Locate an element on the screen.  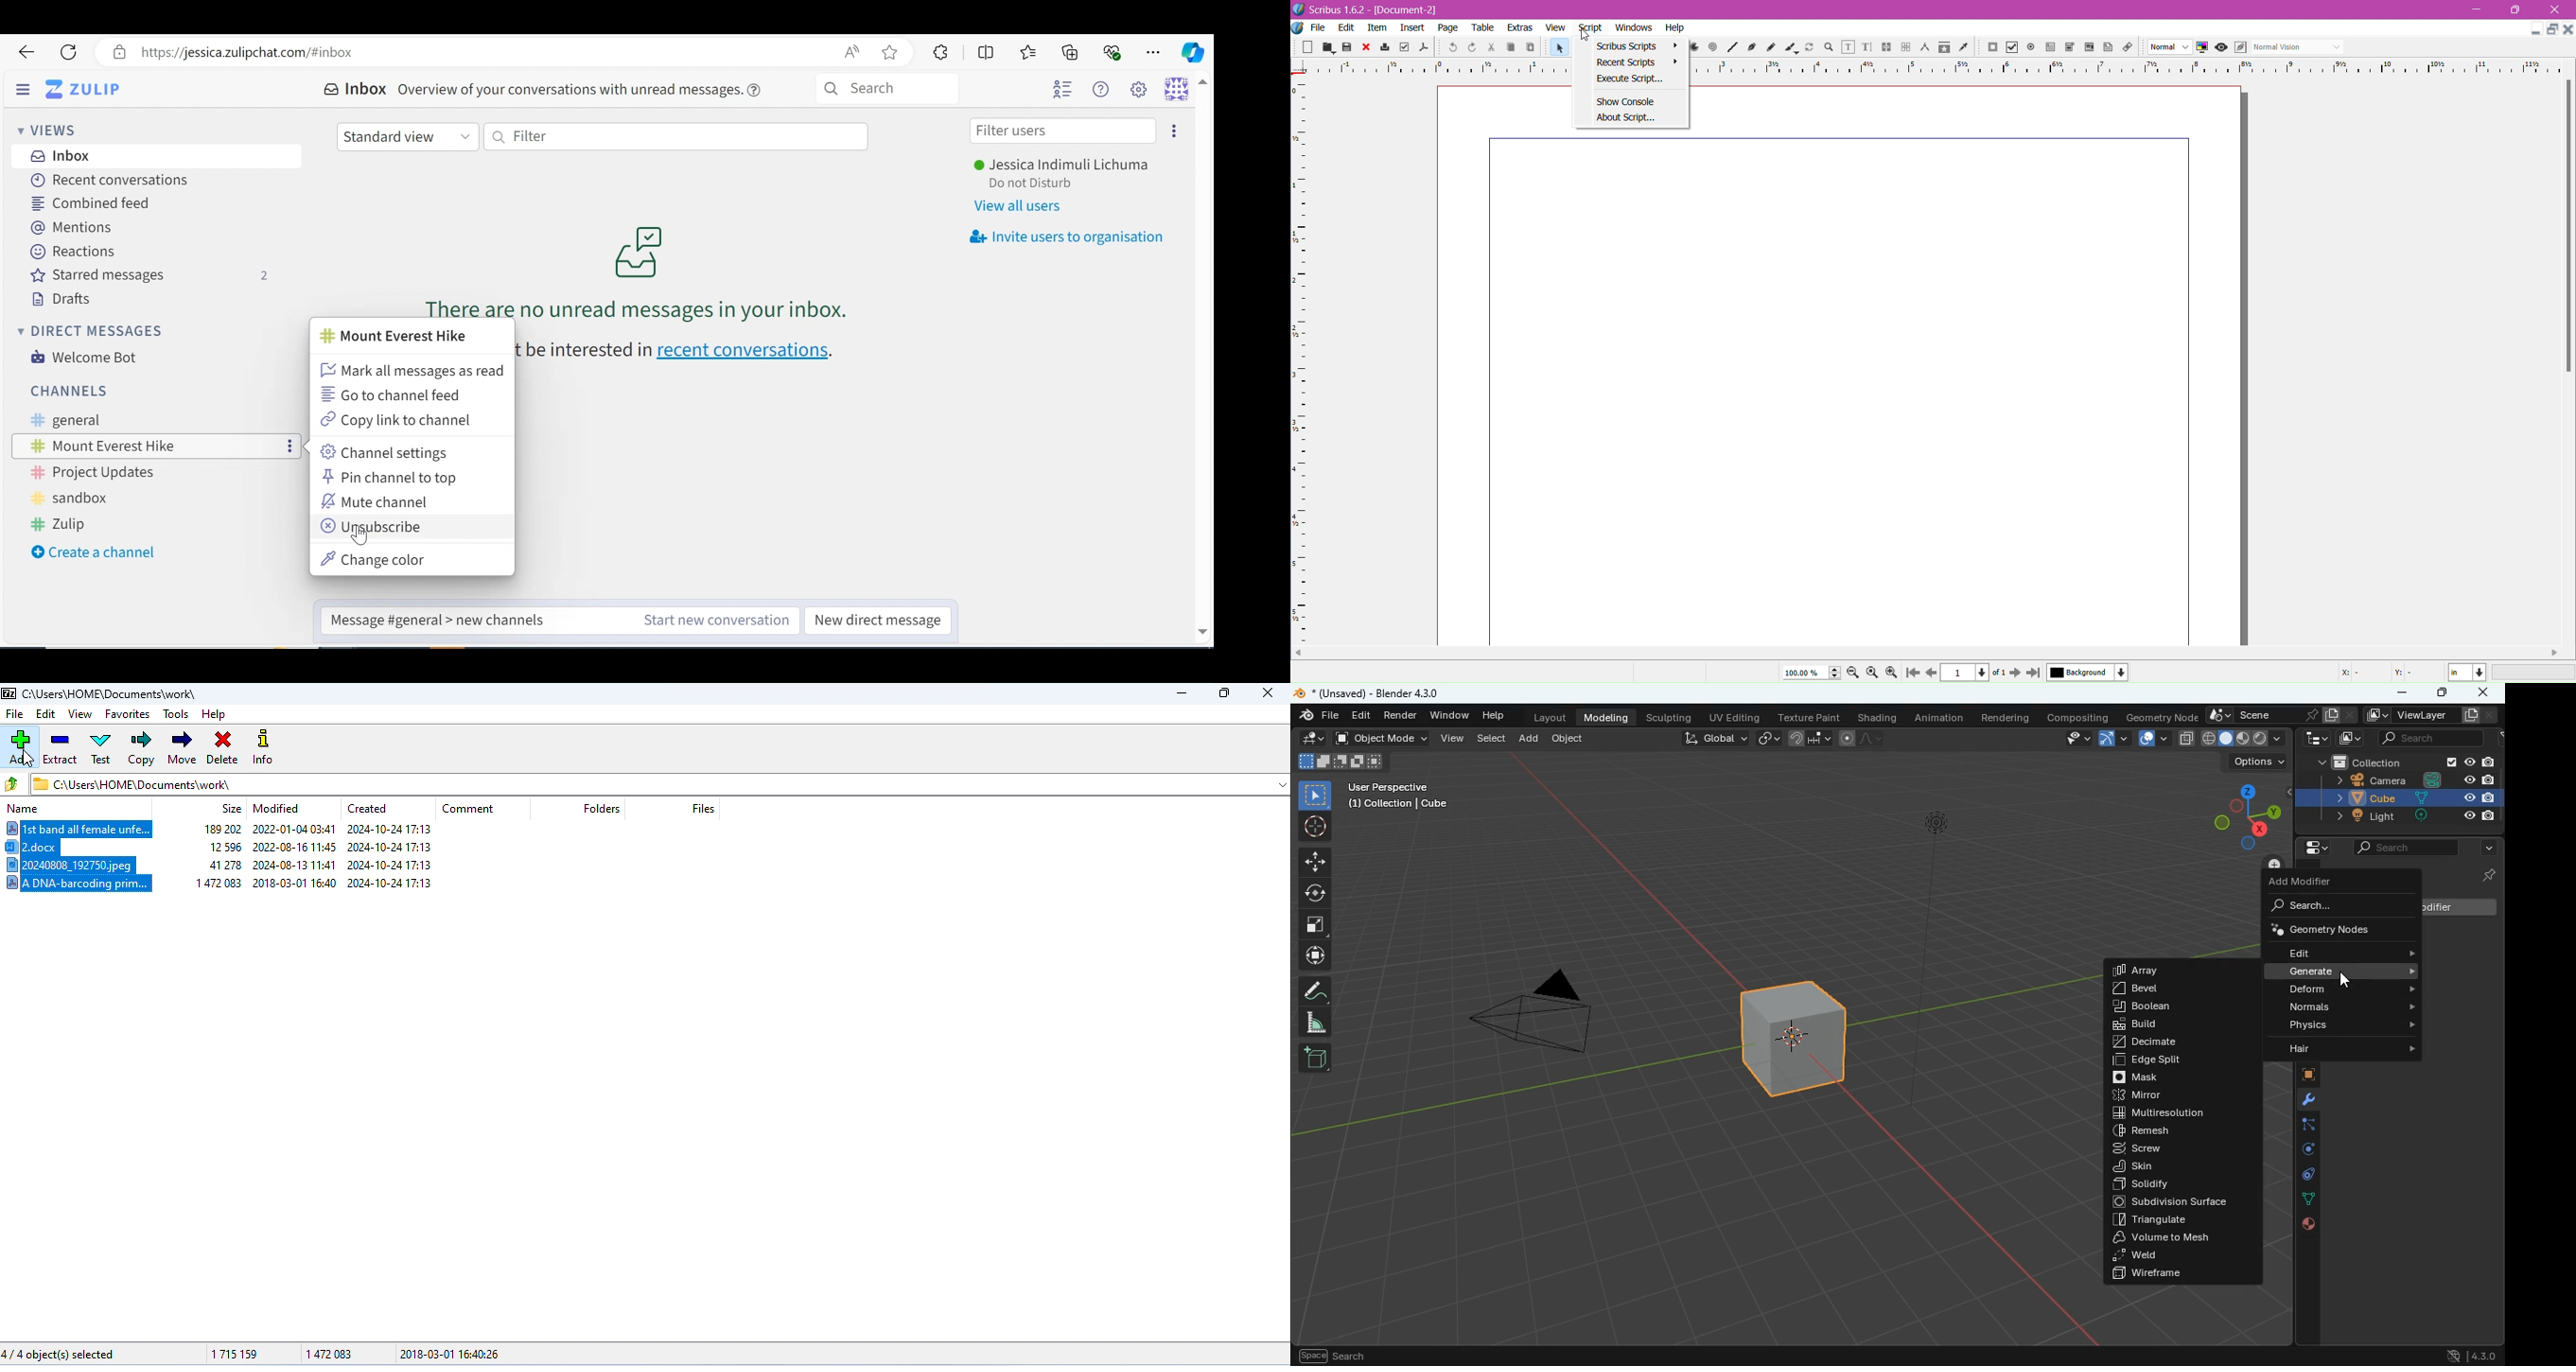
search is located at coordinates (2406, 848).